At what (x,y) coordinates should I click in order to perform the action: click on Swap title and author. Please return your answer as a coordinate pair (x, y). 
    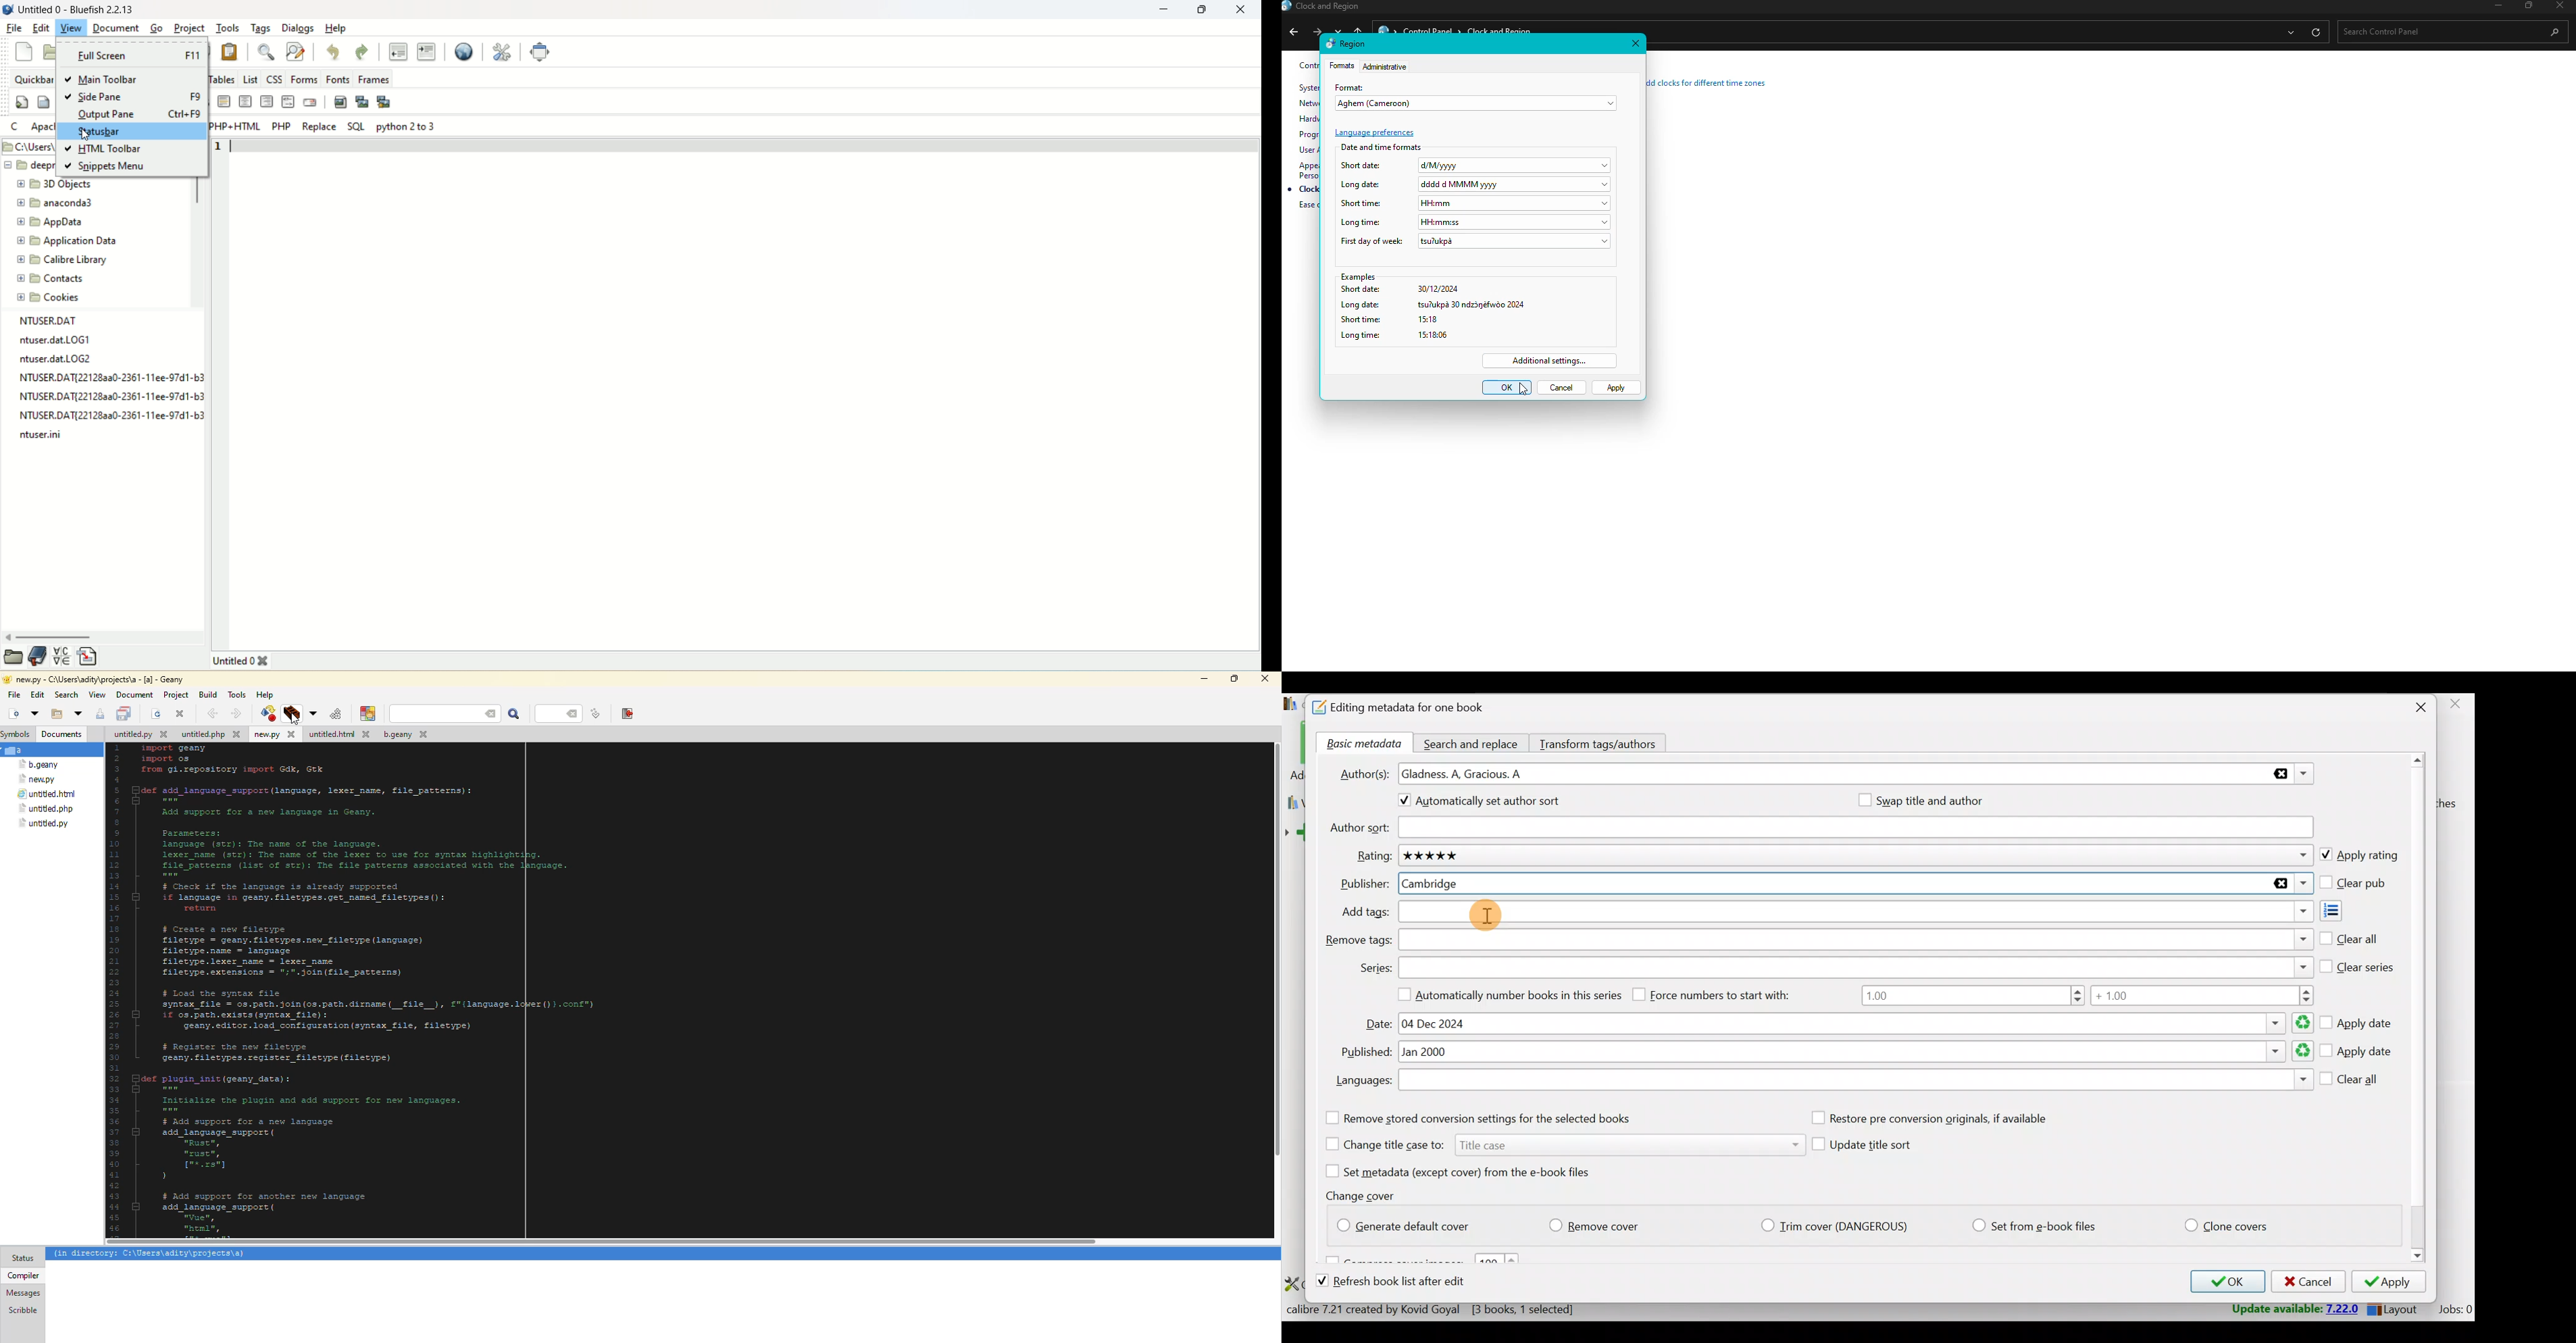
    Looking at the image, I should click on (1944, 800).